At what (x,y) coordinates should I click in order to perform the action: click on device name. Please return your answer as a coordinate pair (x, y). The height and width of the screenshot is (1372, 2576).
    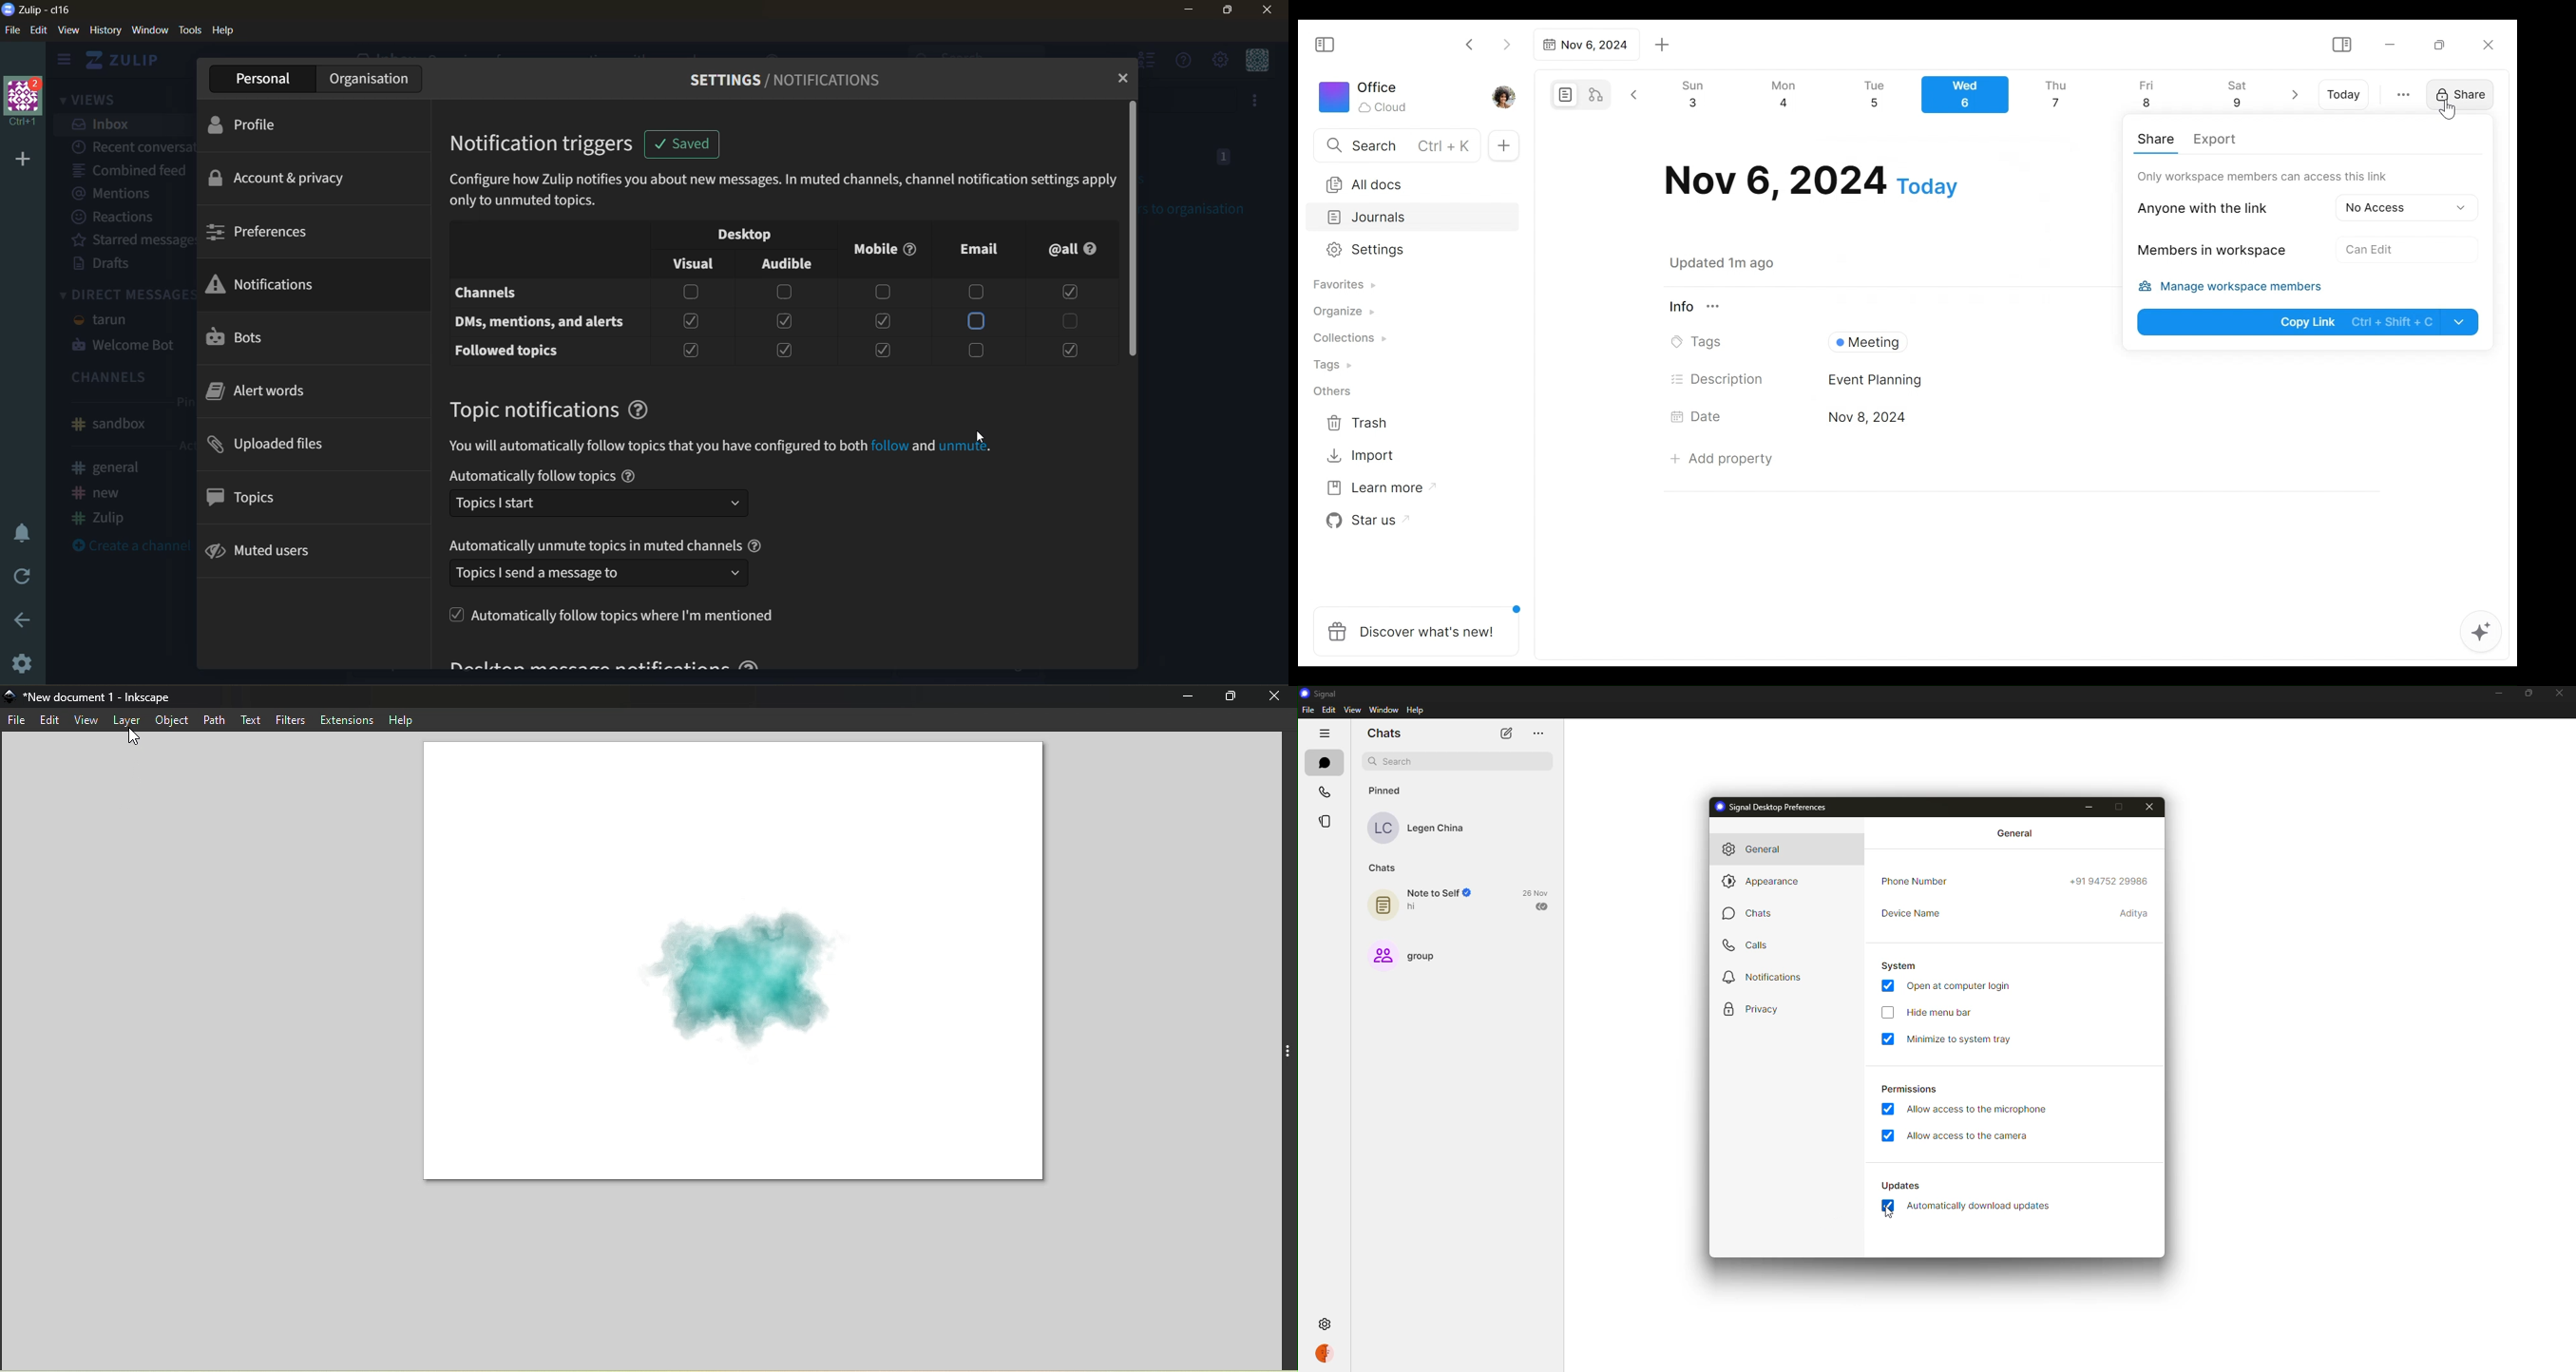
    Looking at the image, I should click on (2135, 913).